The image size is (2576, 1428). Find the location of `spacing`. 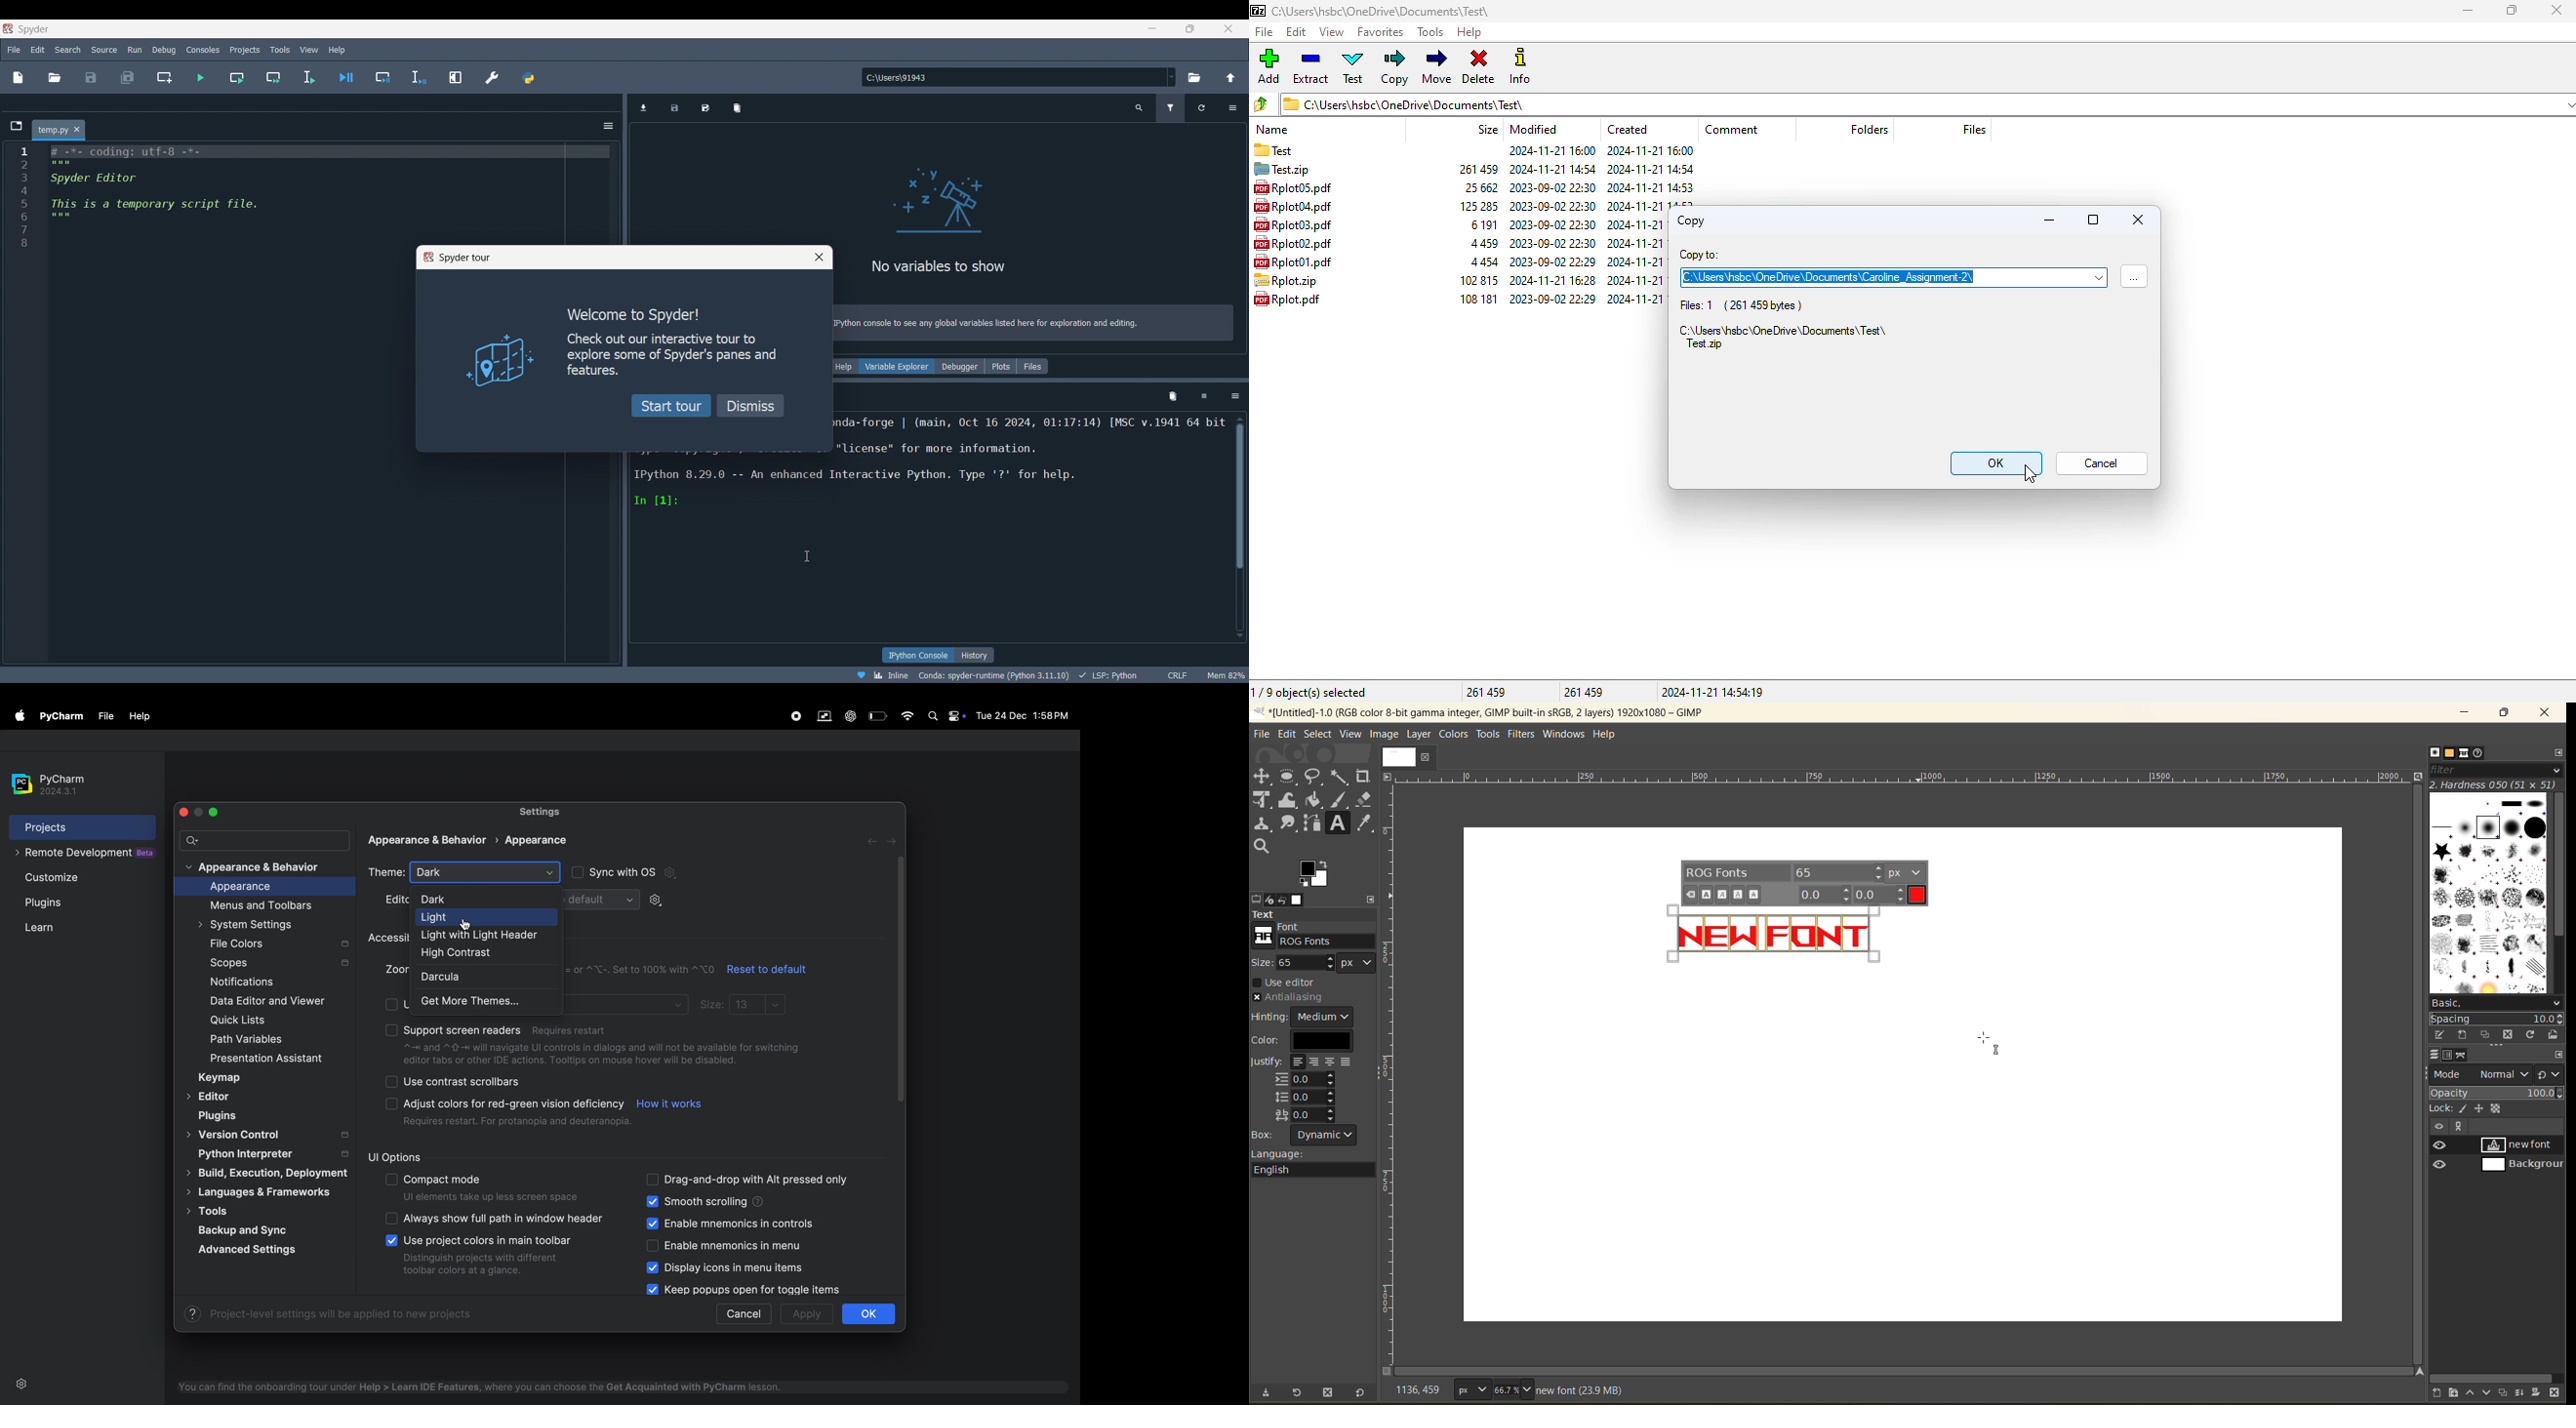

spacing is located at coordinates (2496, 1019).